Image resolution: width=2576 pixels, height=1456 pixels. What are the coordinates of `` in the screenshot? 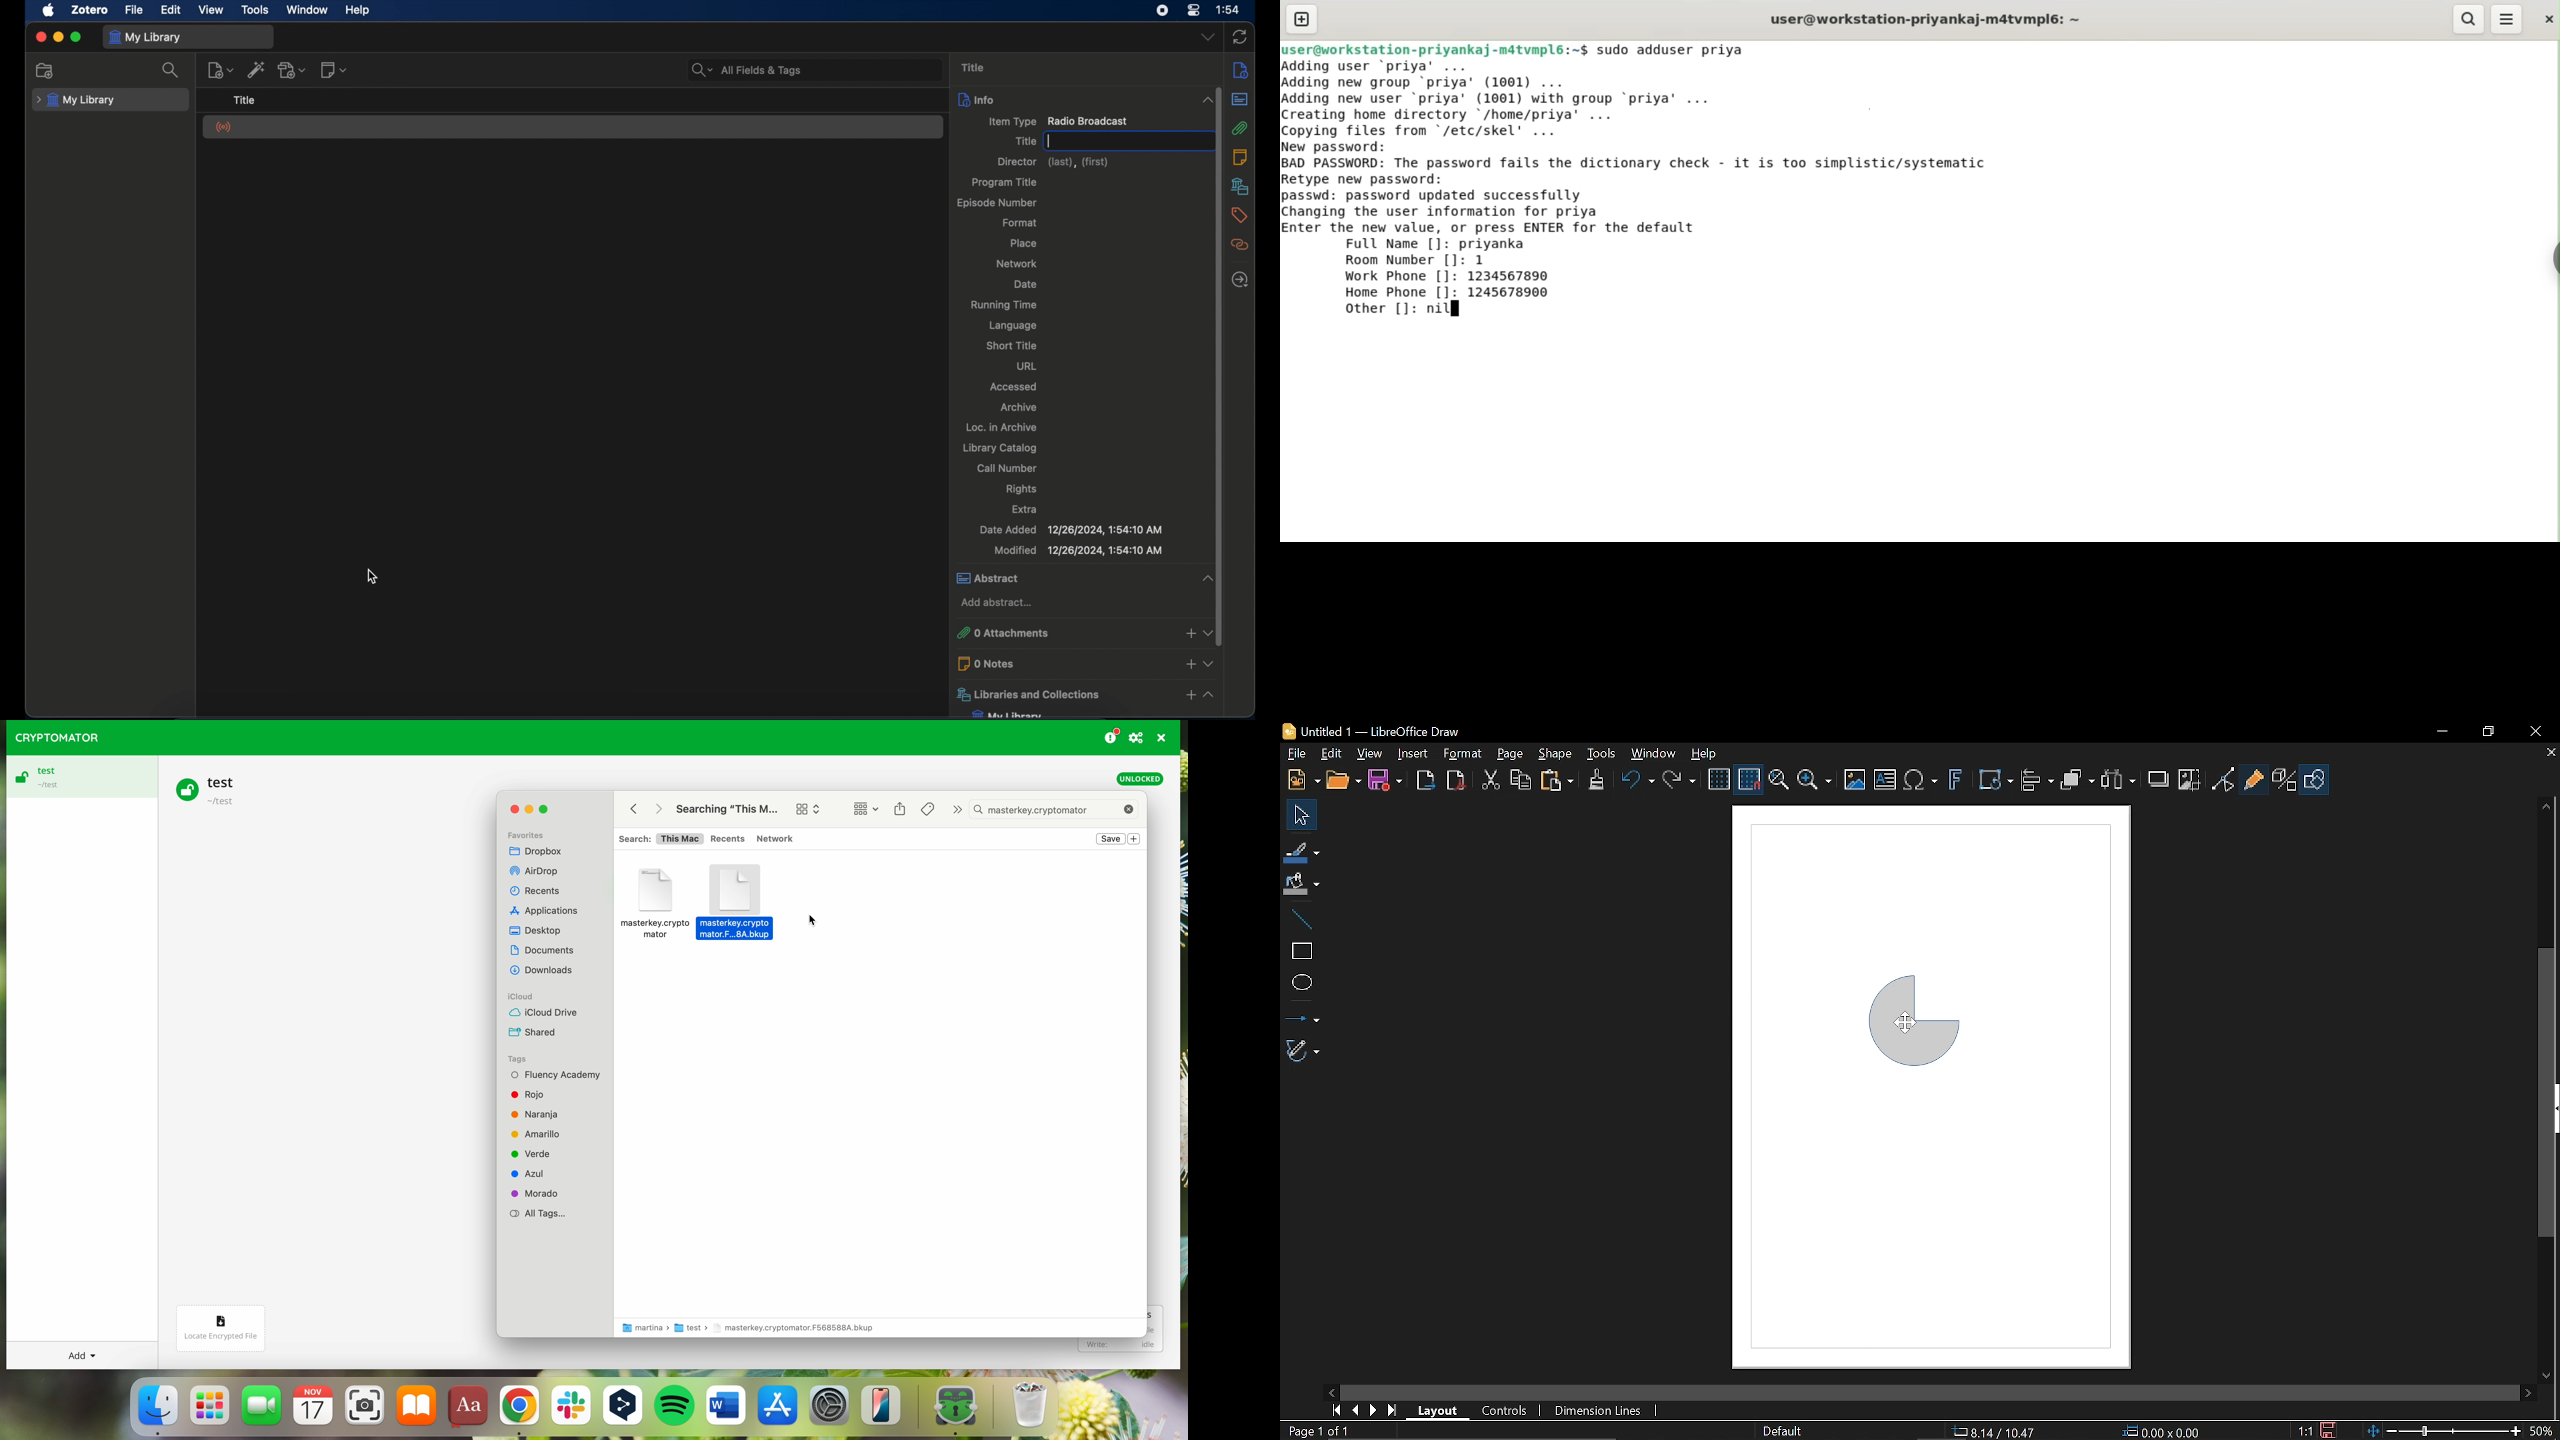 It's located at (658, 808).